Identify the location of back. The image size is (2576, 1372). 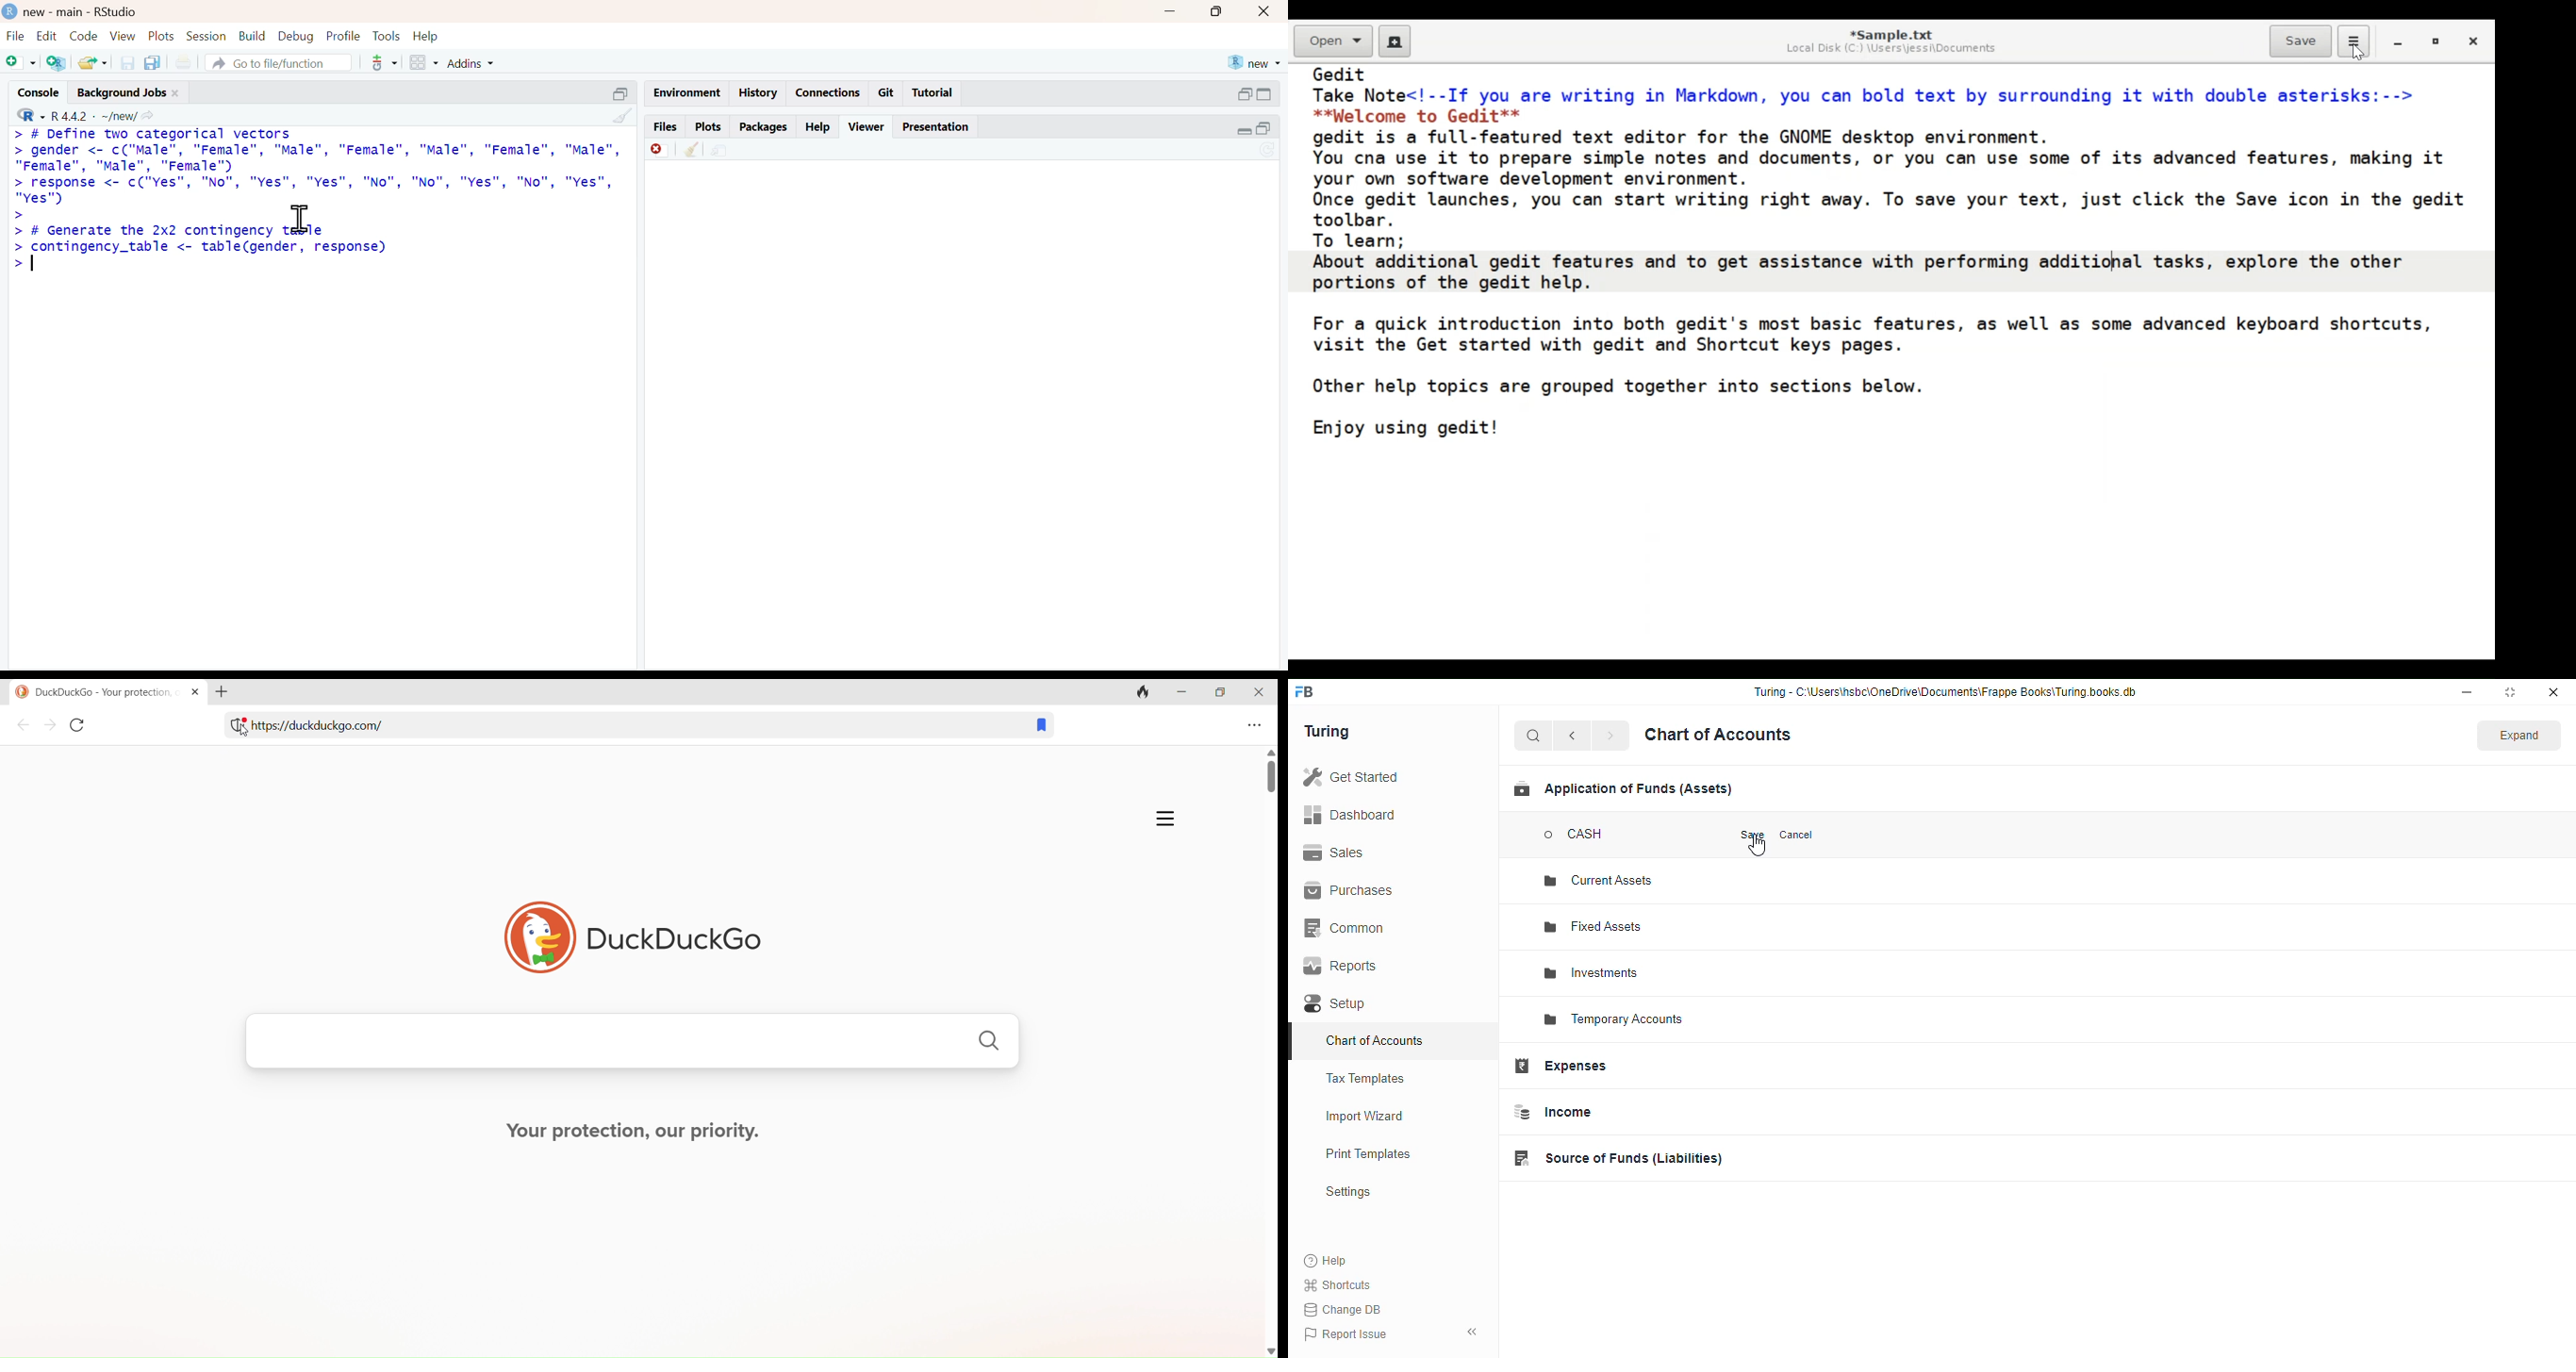
(1572, 736).